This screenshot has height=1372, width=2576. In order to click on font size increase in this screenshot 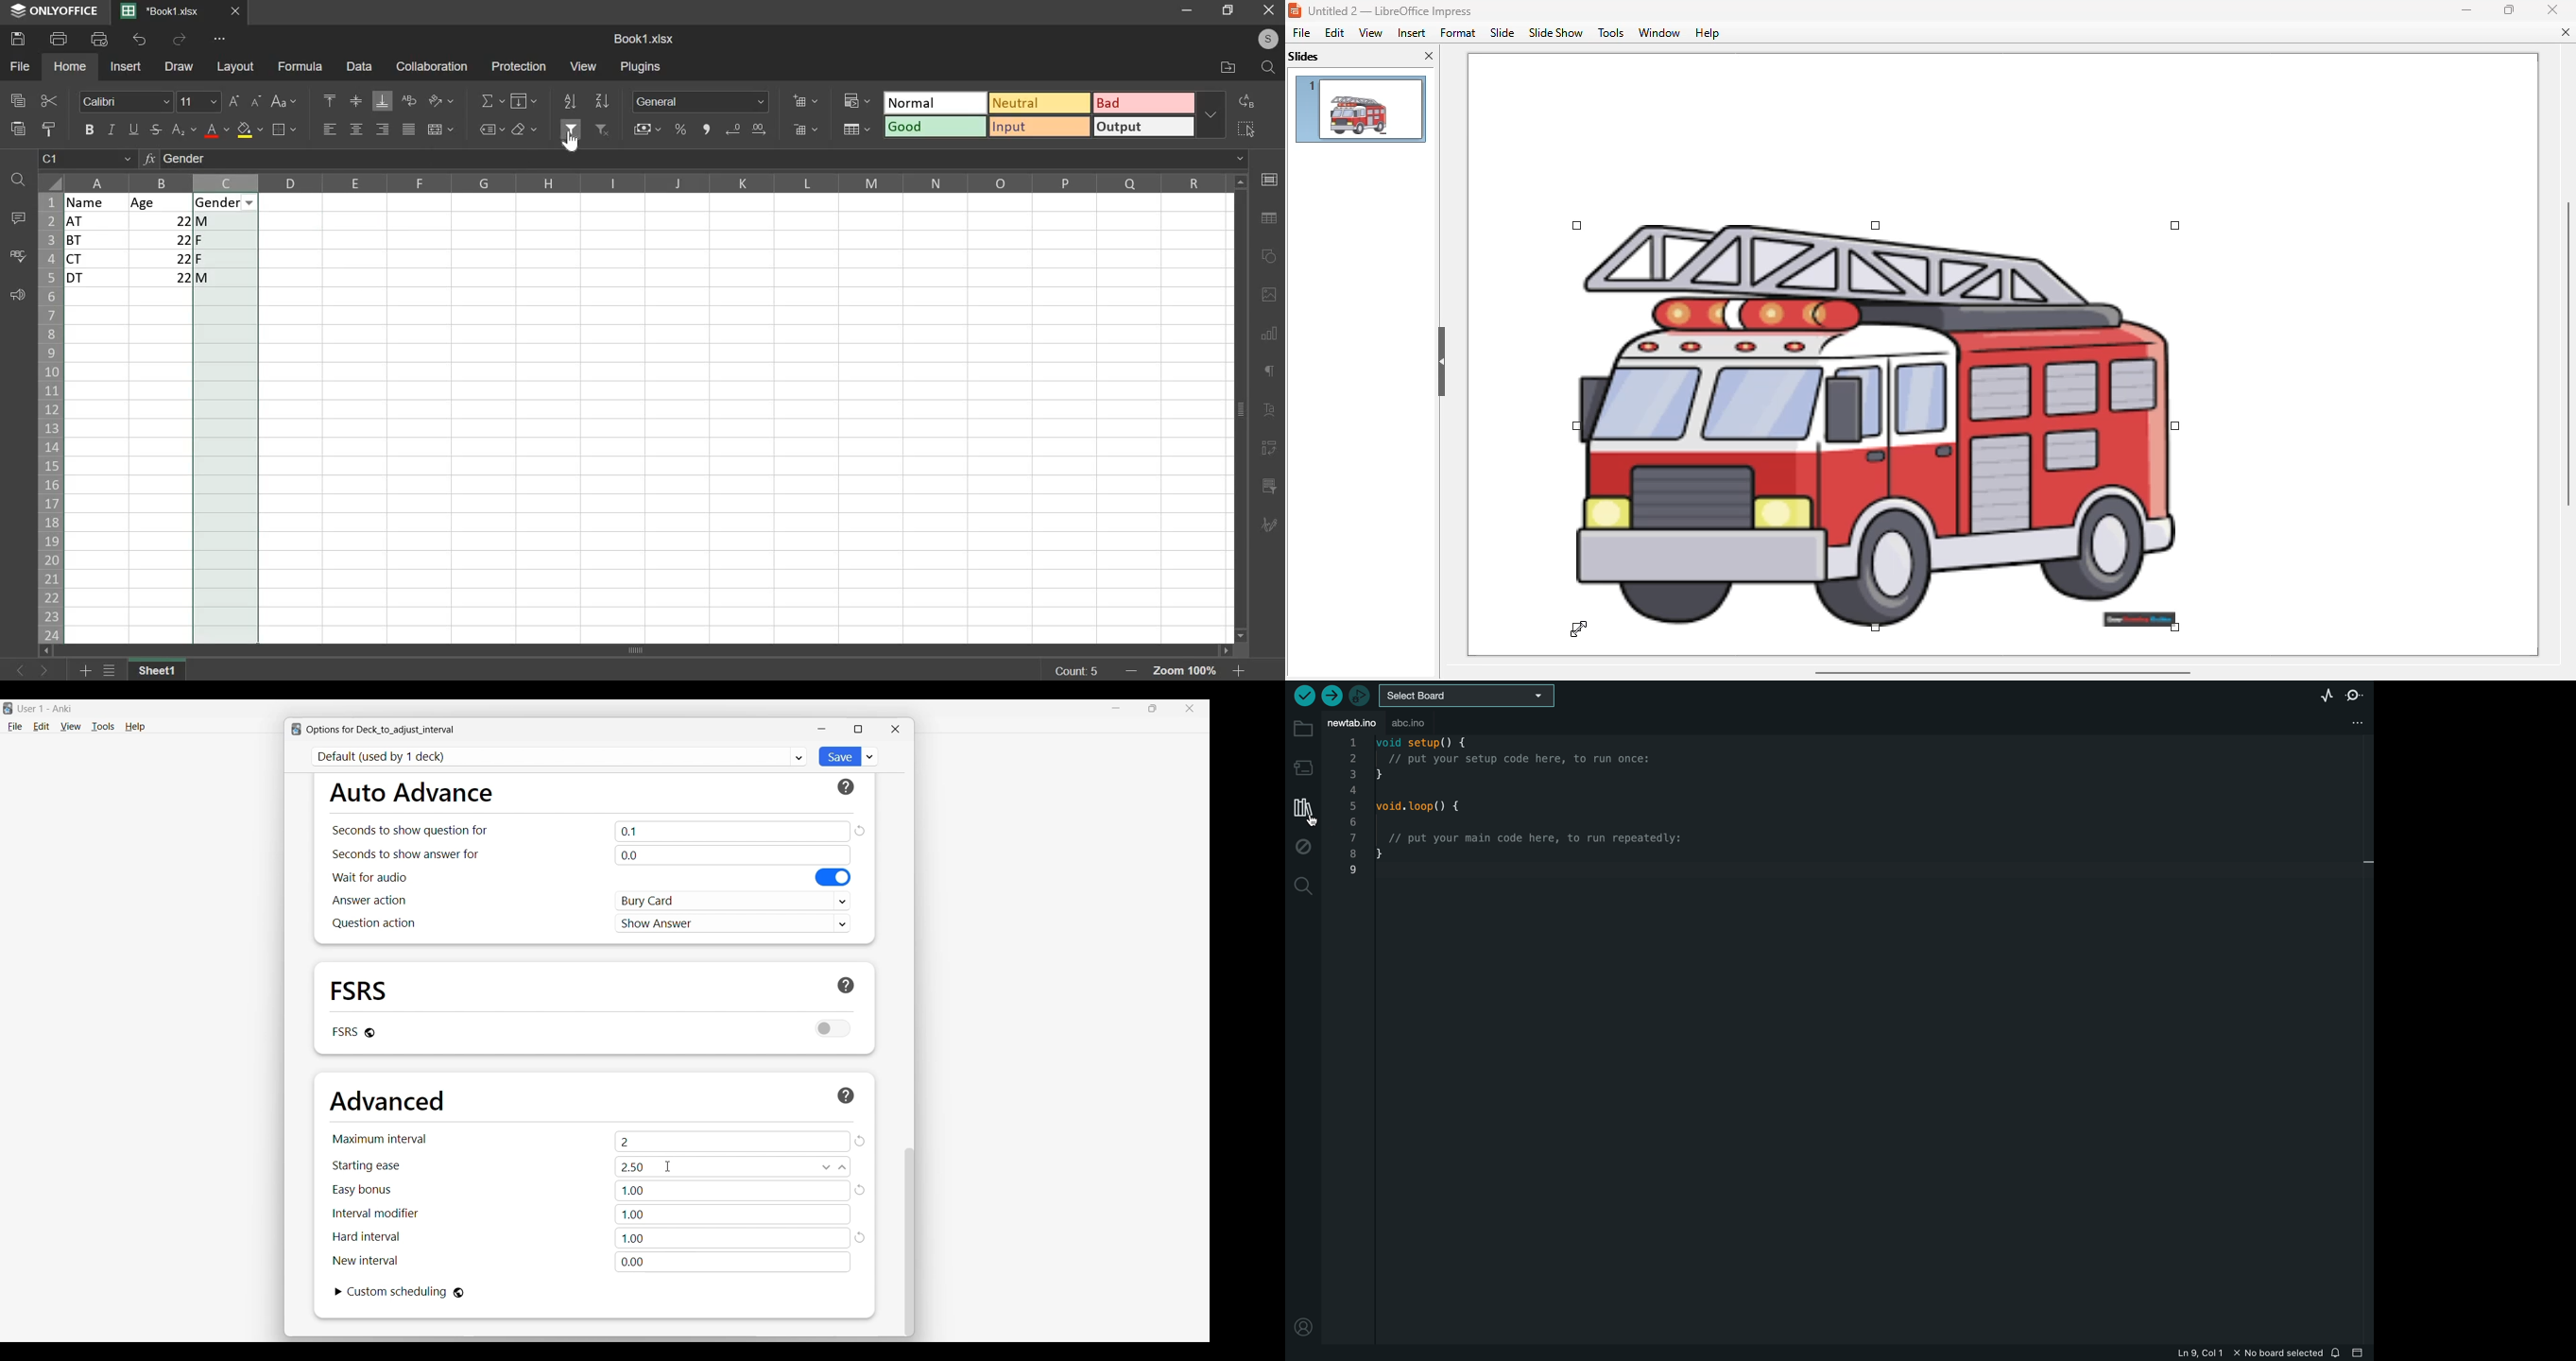, I will do `click(234, 101)`.